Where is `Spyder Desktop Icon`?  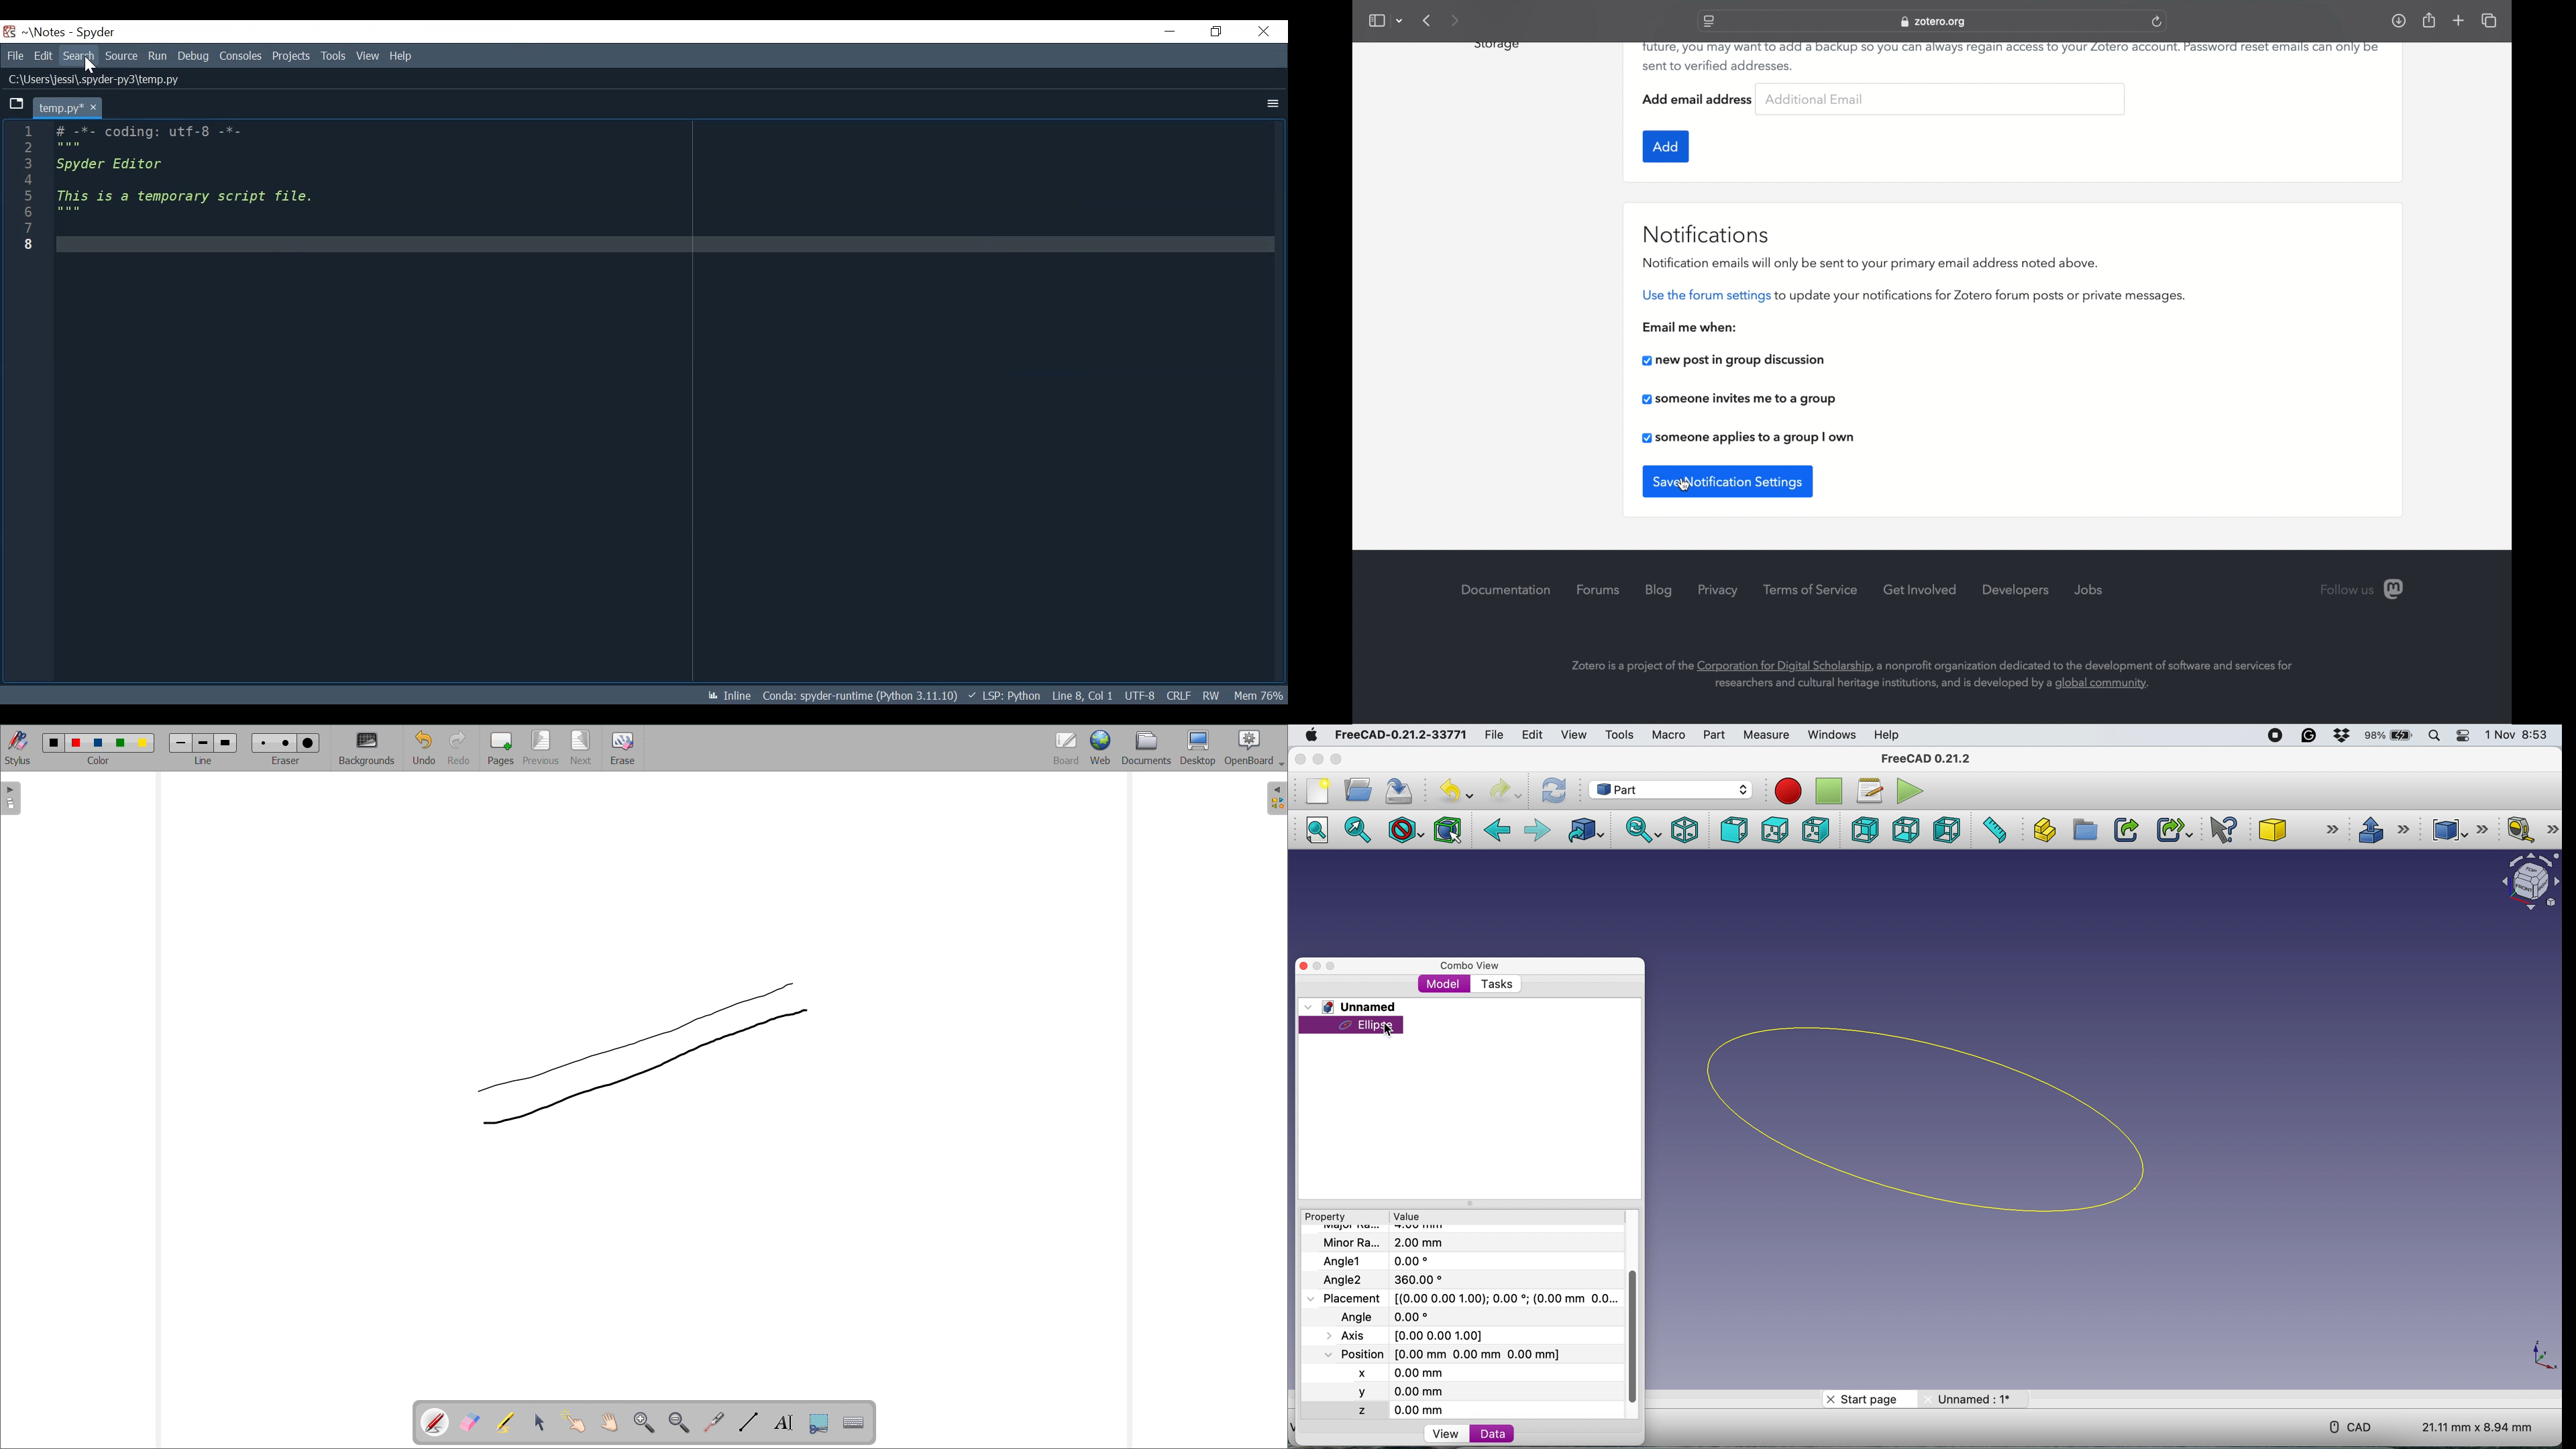
Spyder Desktop Icon is located at coordinates (11, 32).